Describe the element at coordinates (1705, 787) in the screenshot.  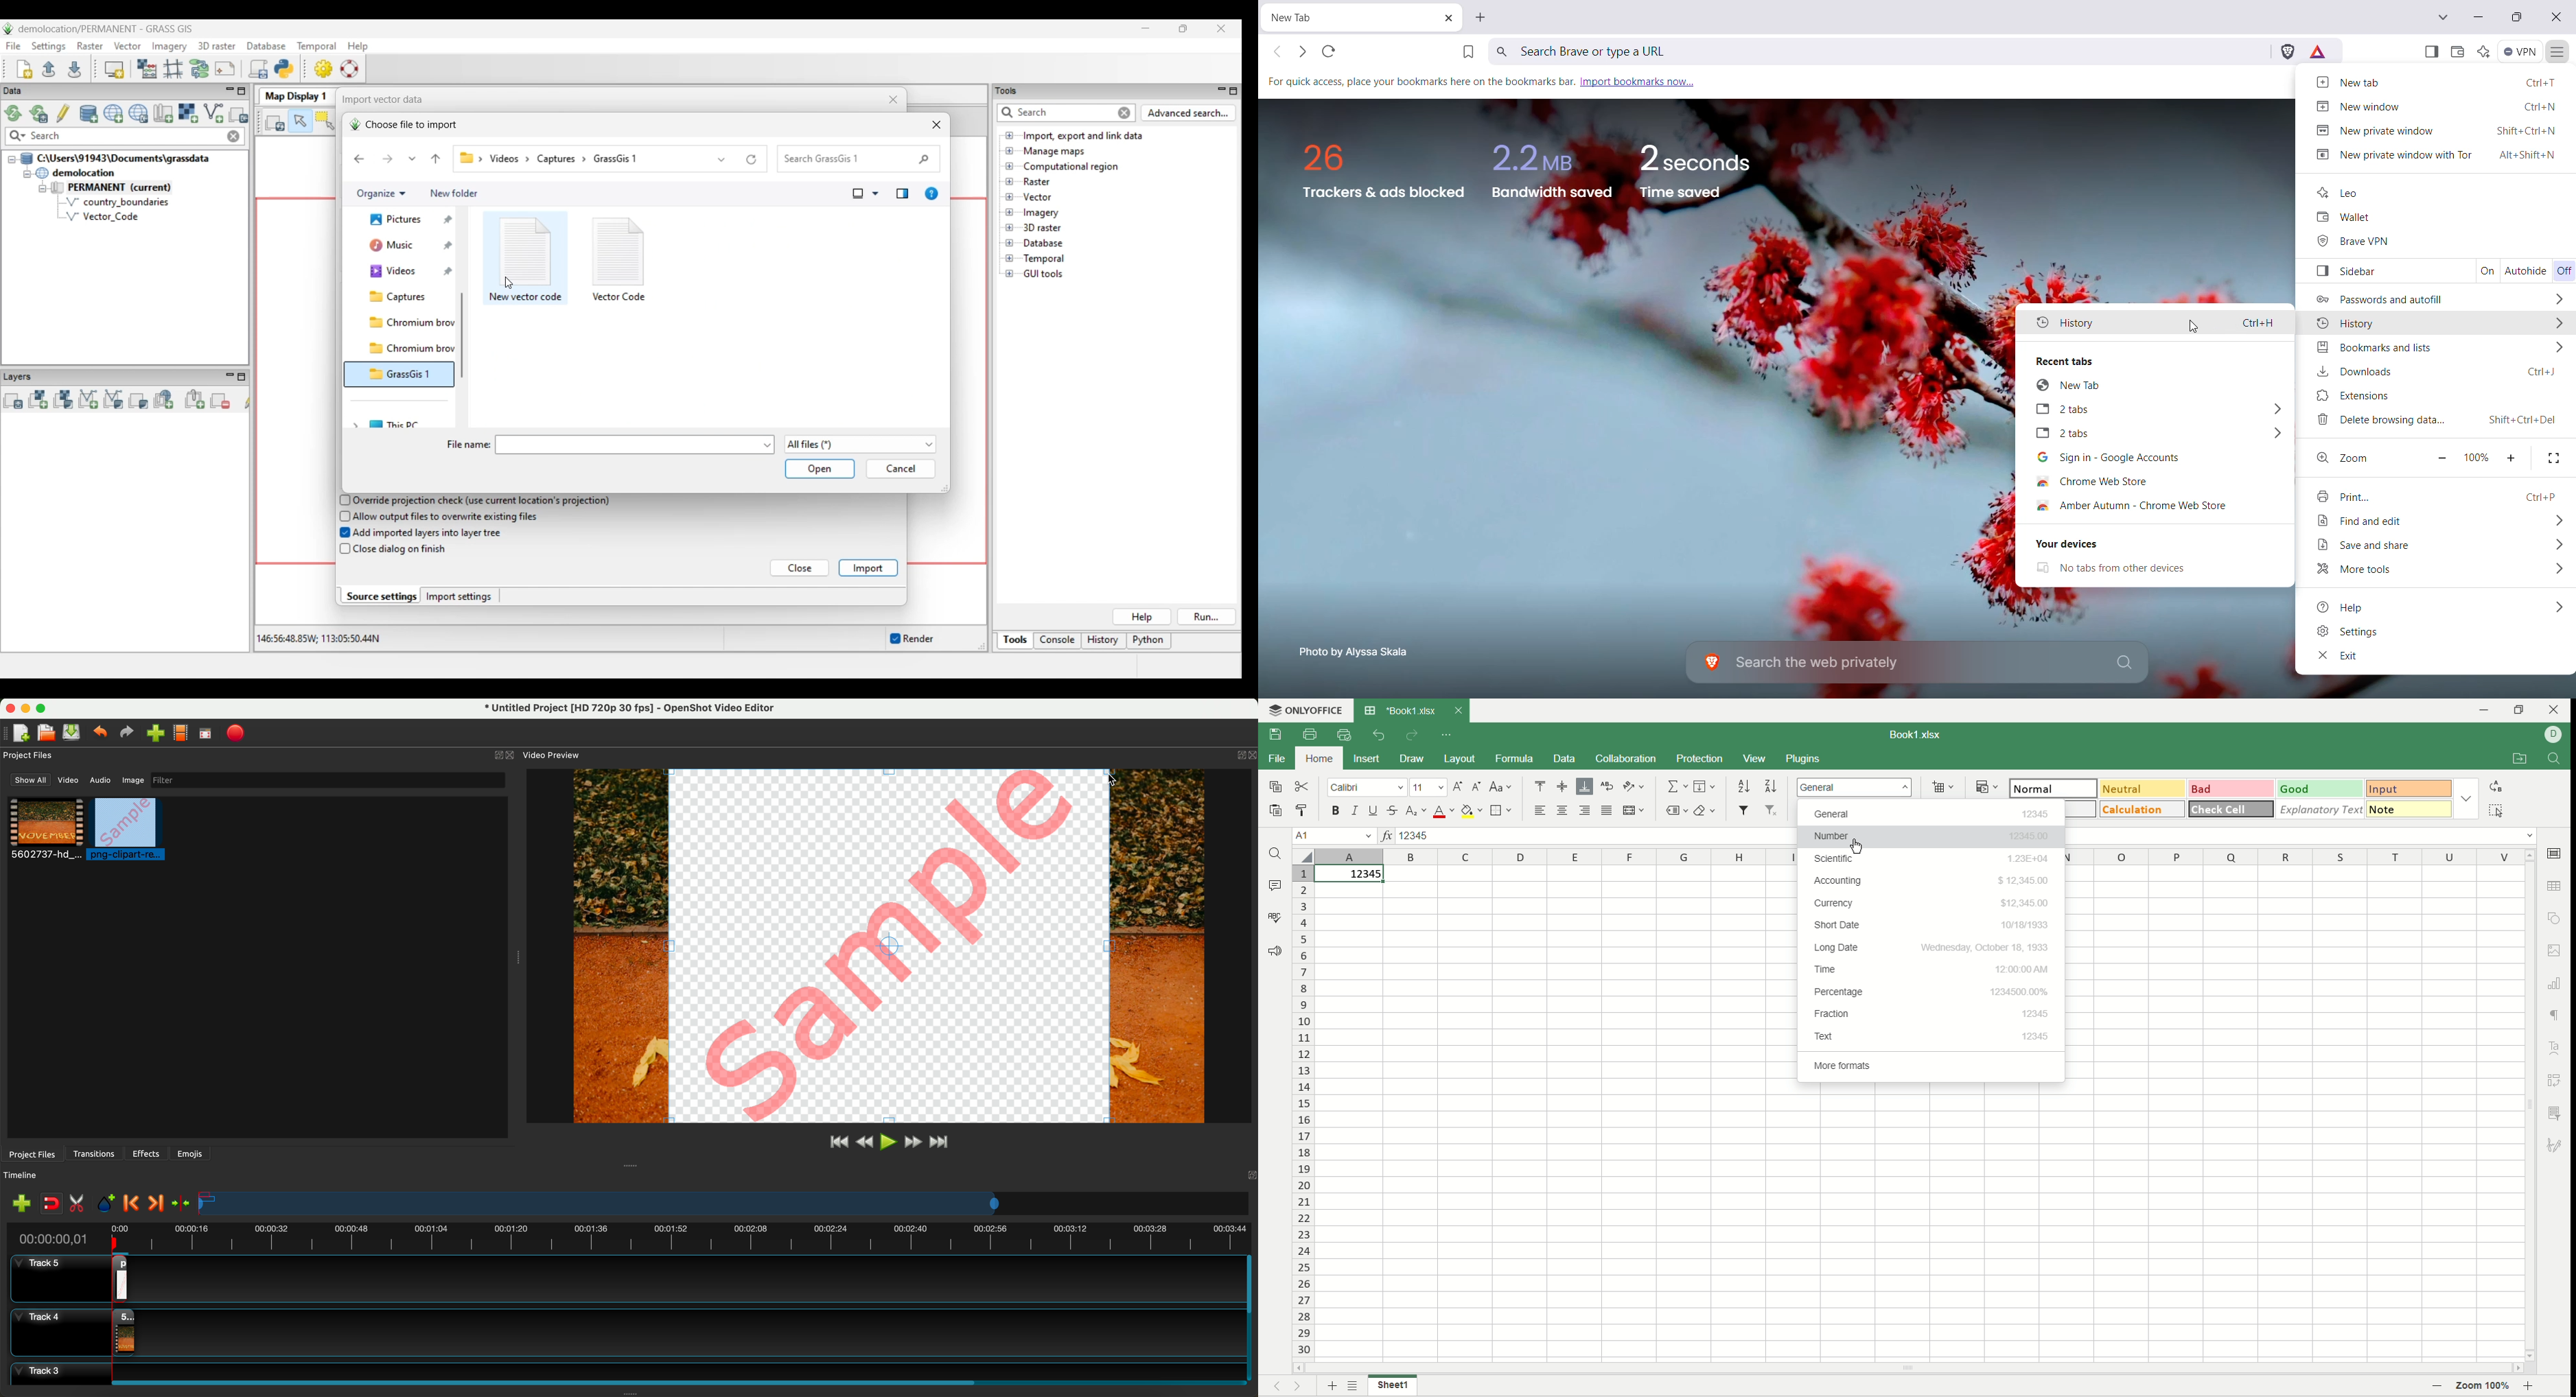
I see `fill` at that location.